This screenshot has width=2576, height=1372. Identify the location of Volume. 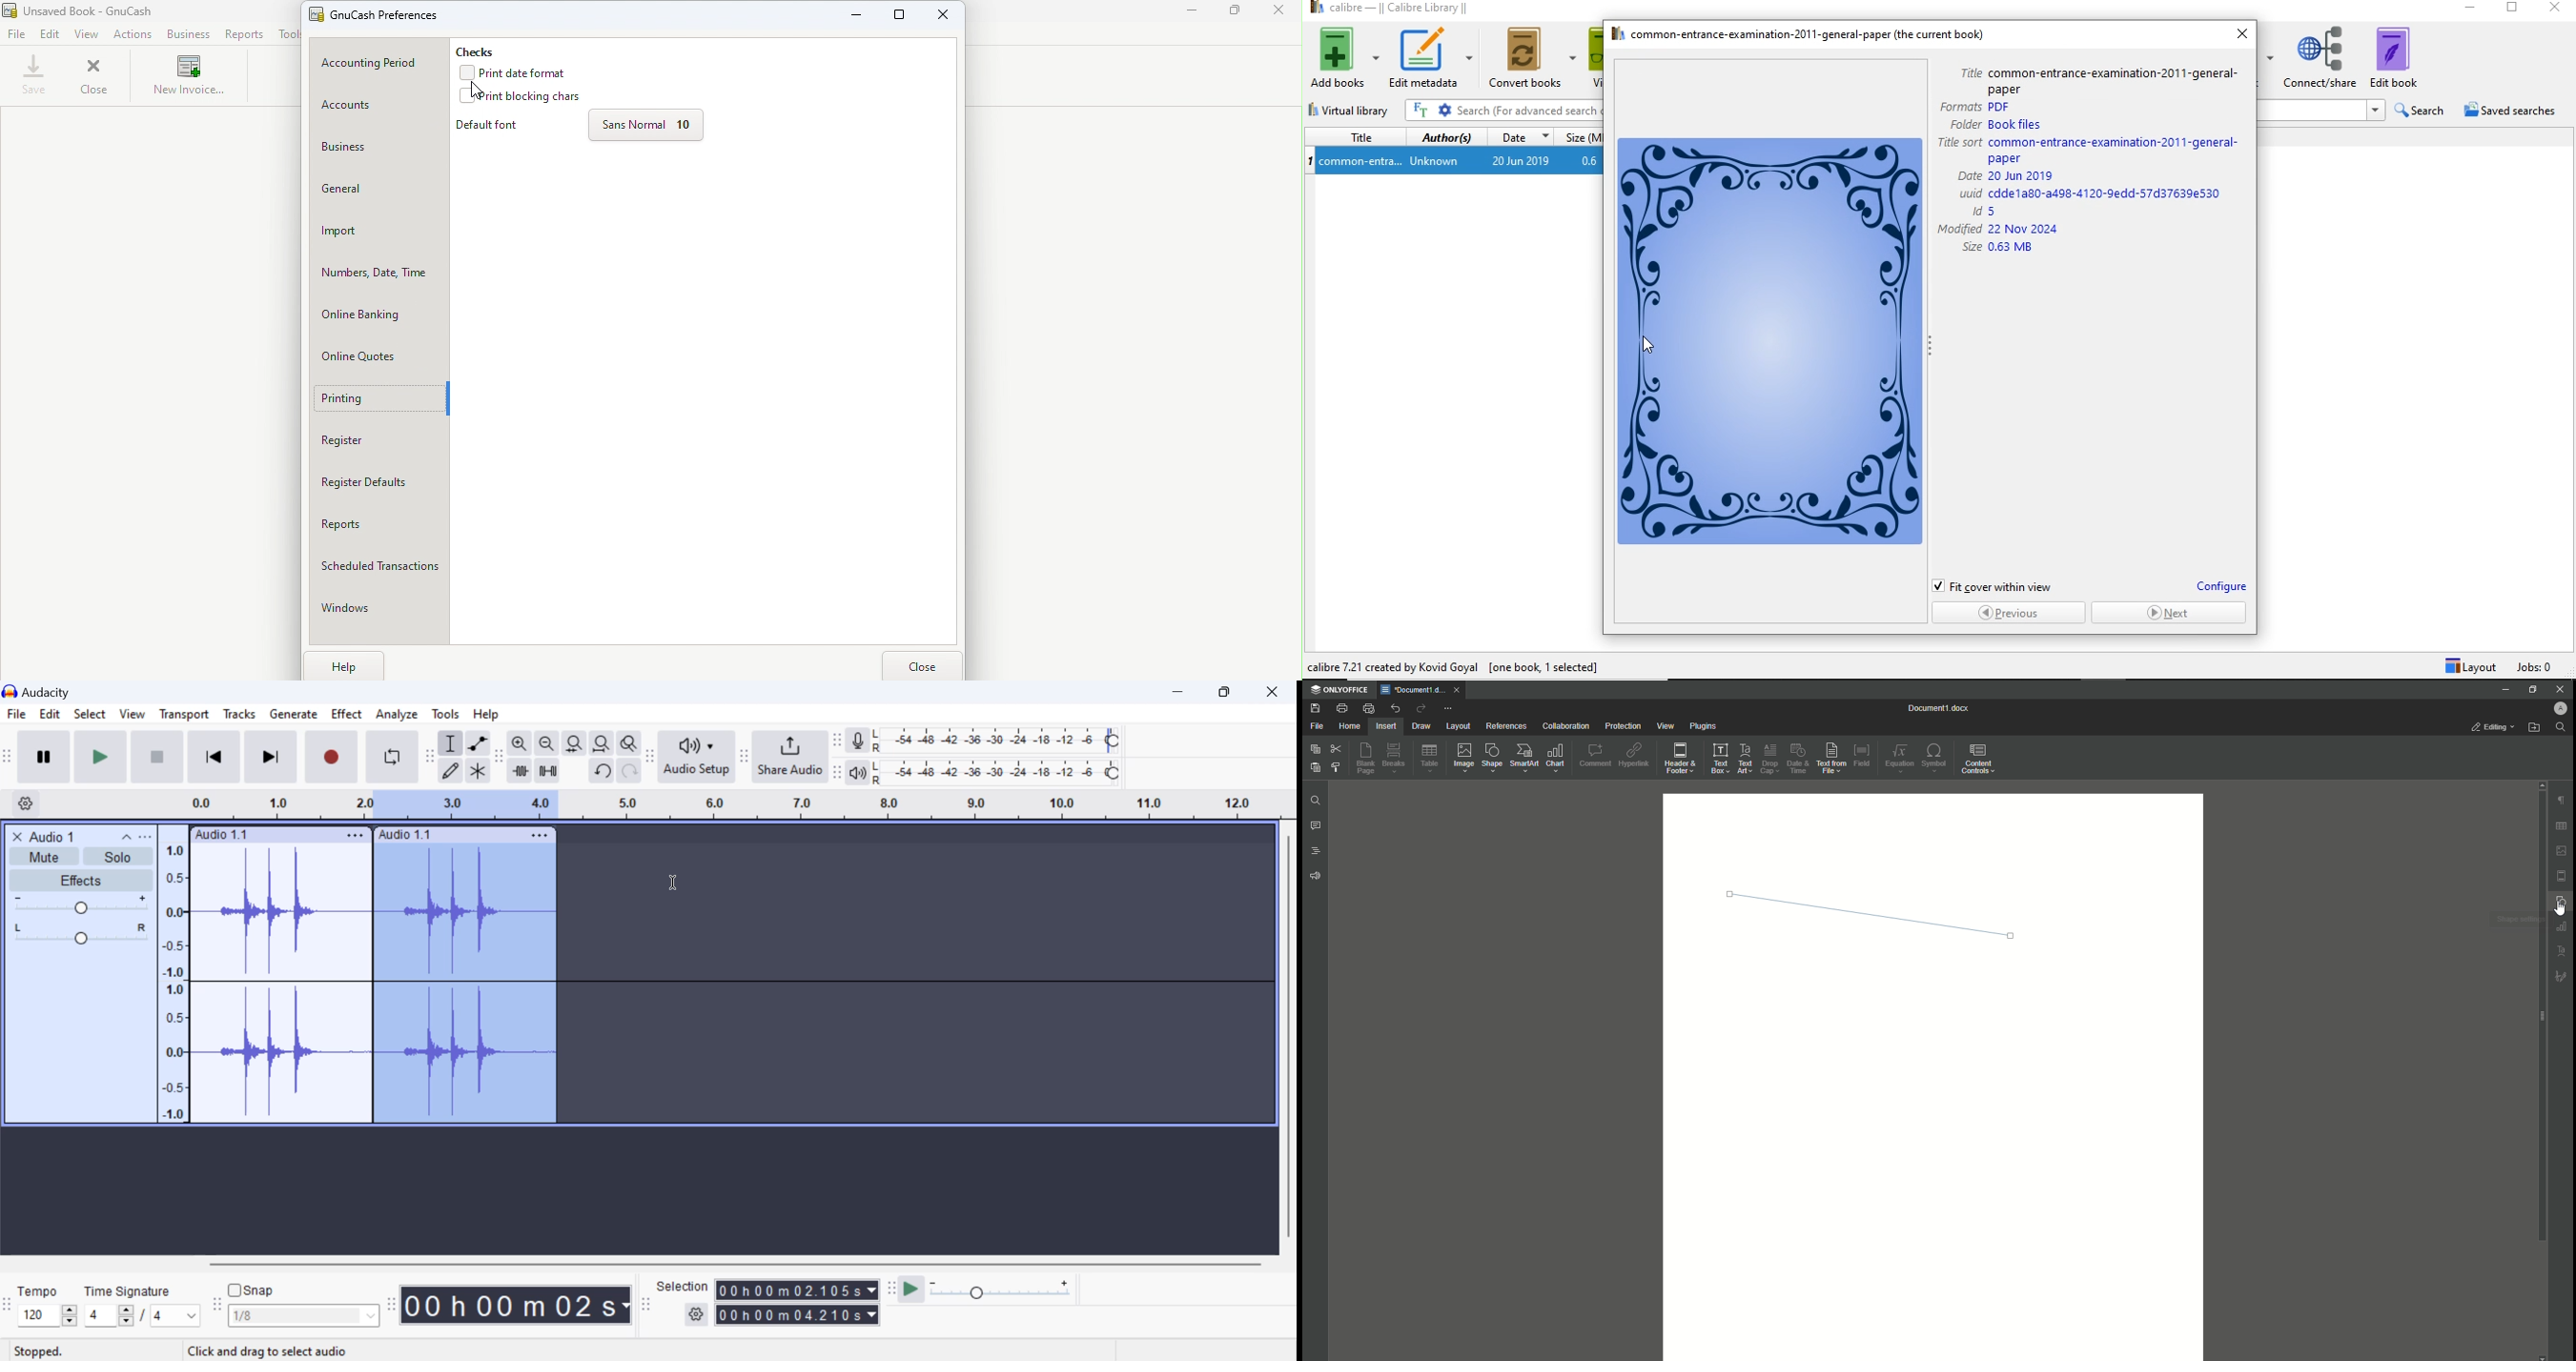
(78, 905).